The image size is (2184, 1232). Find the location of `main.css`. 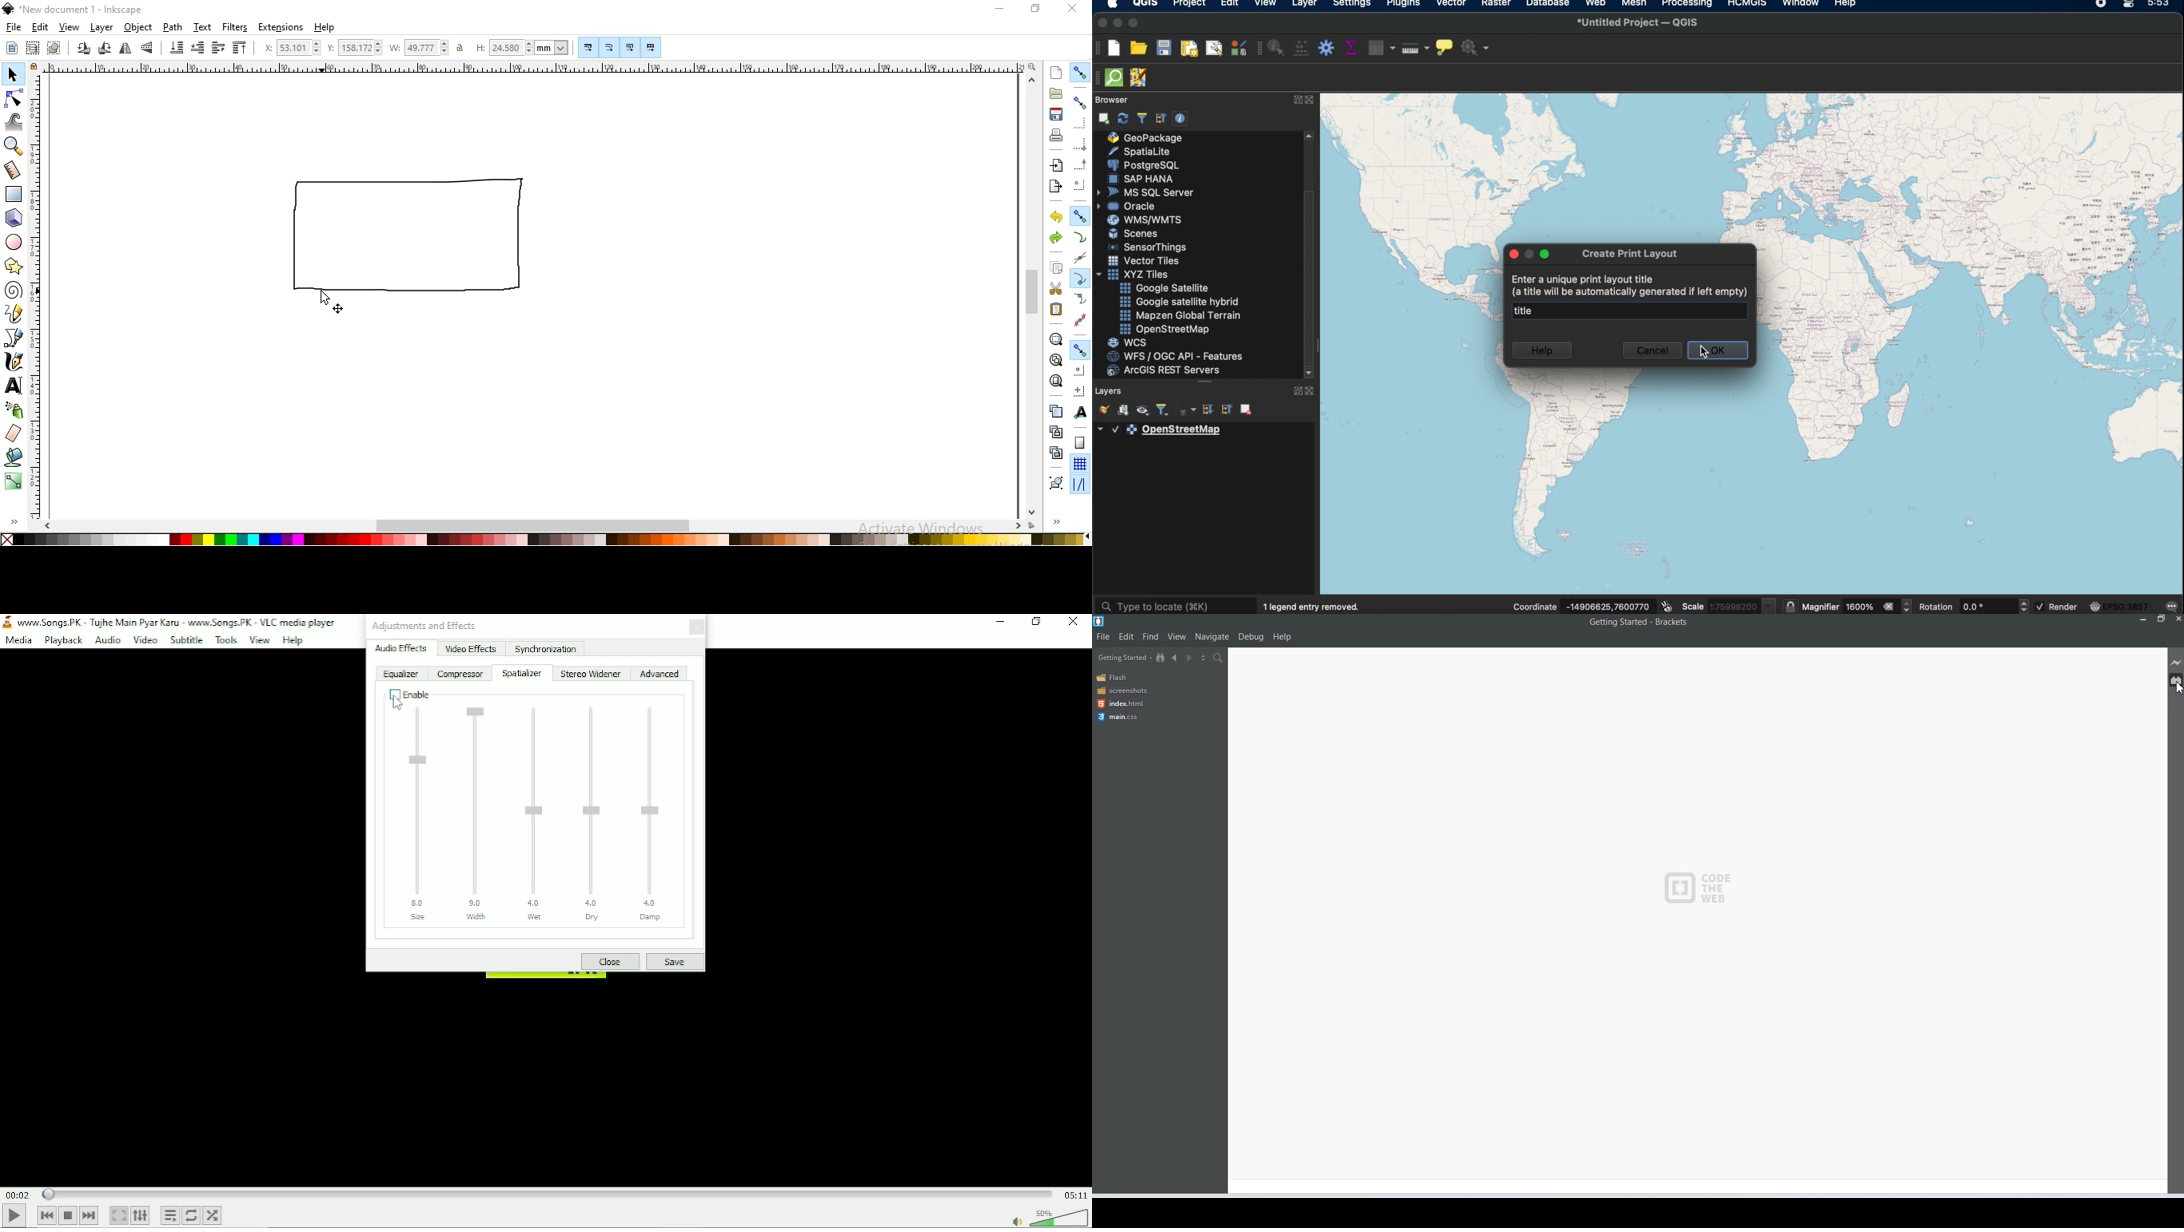

main.css is located at coordinates (1120, 717).